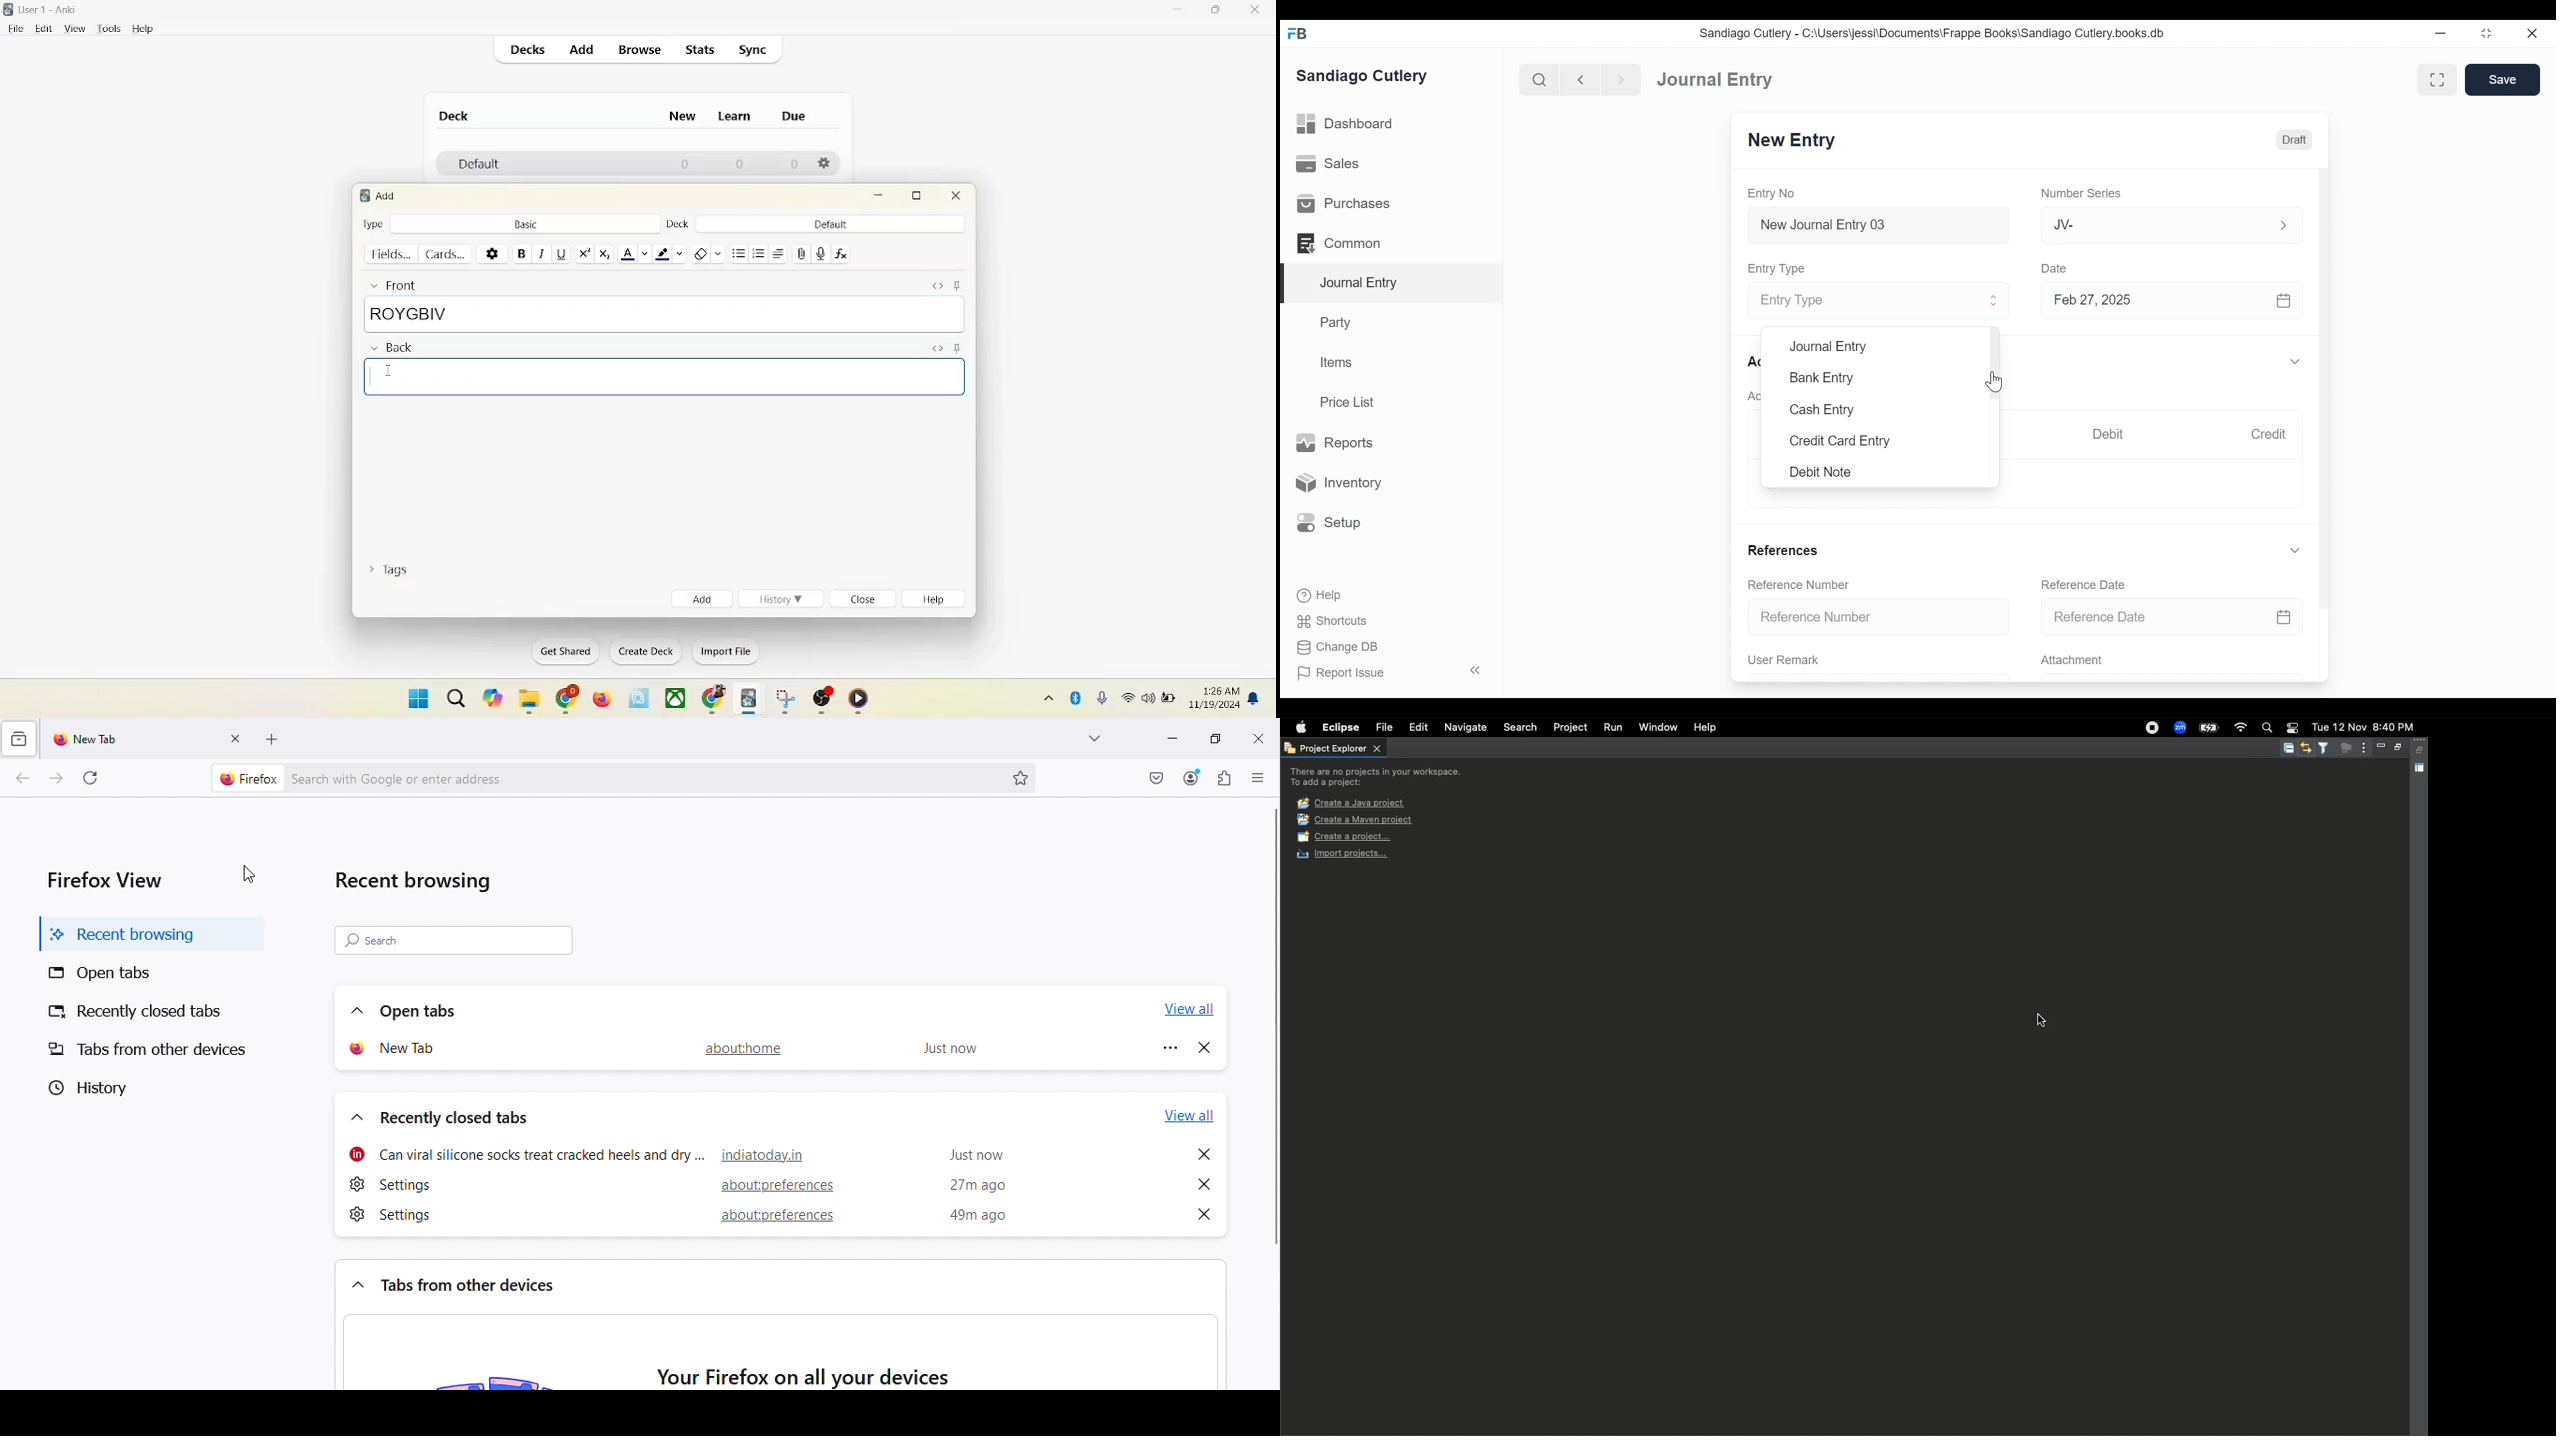 This screenshot has width=2576, height=1456. What do you see at coordinates (411, 697) in the screenshot?
I see `window` at bounding box center [411, 697].